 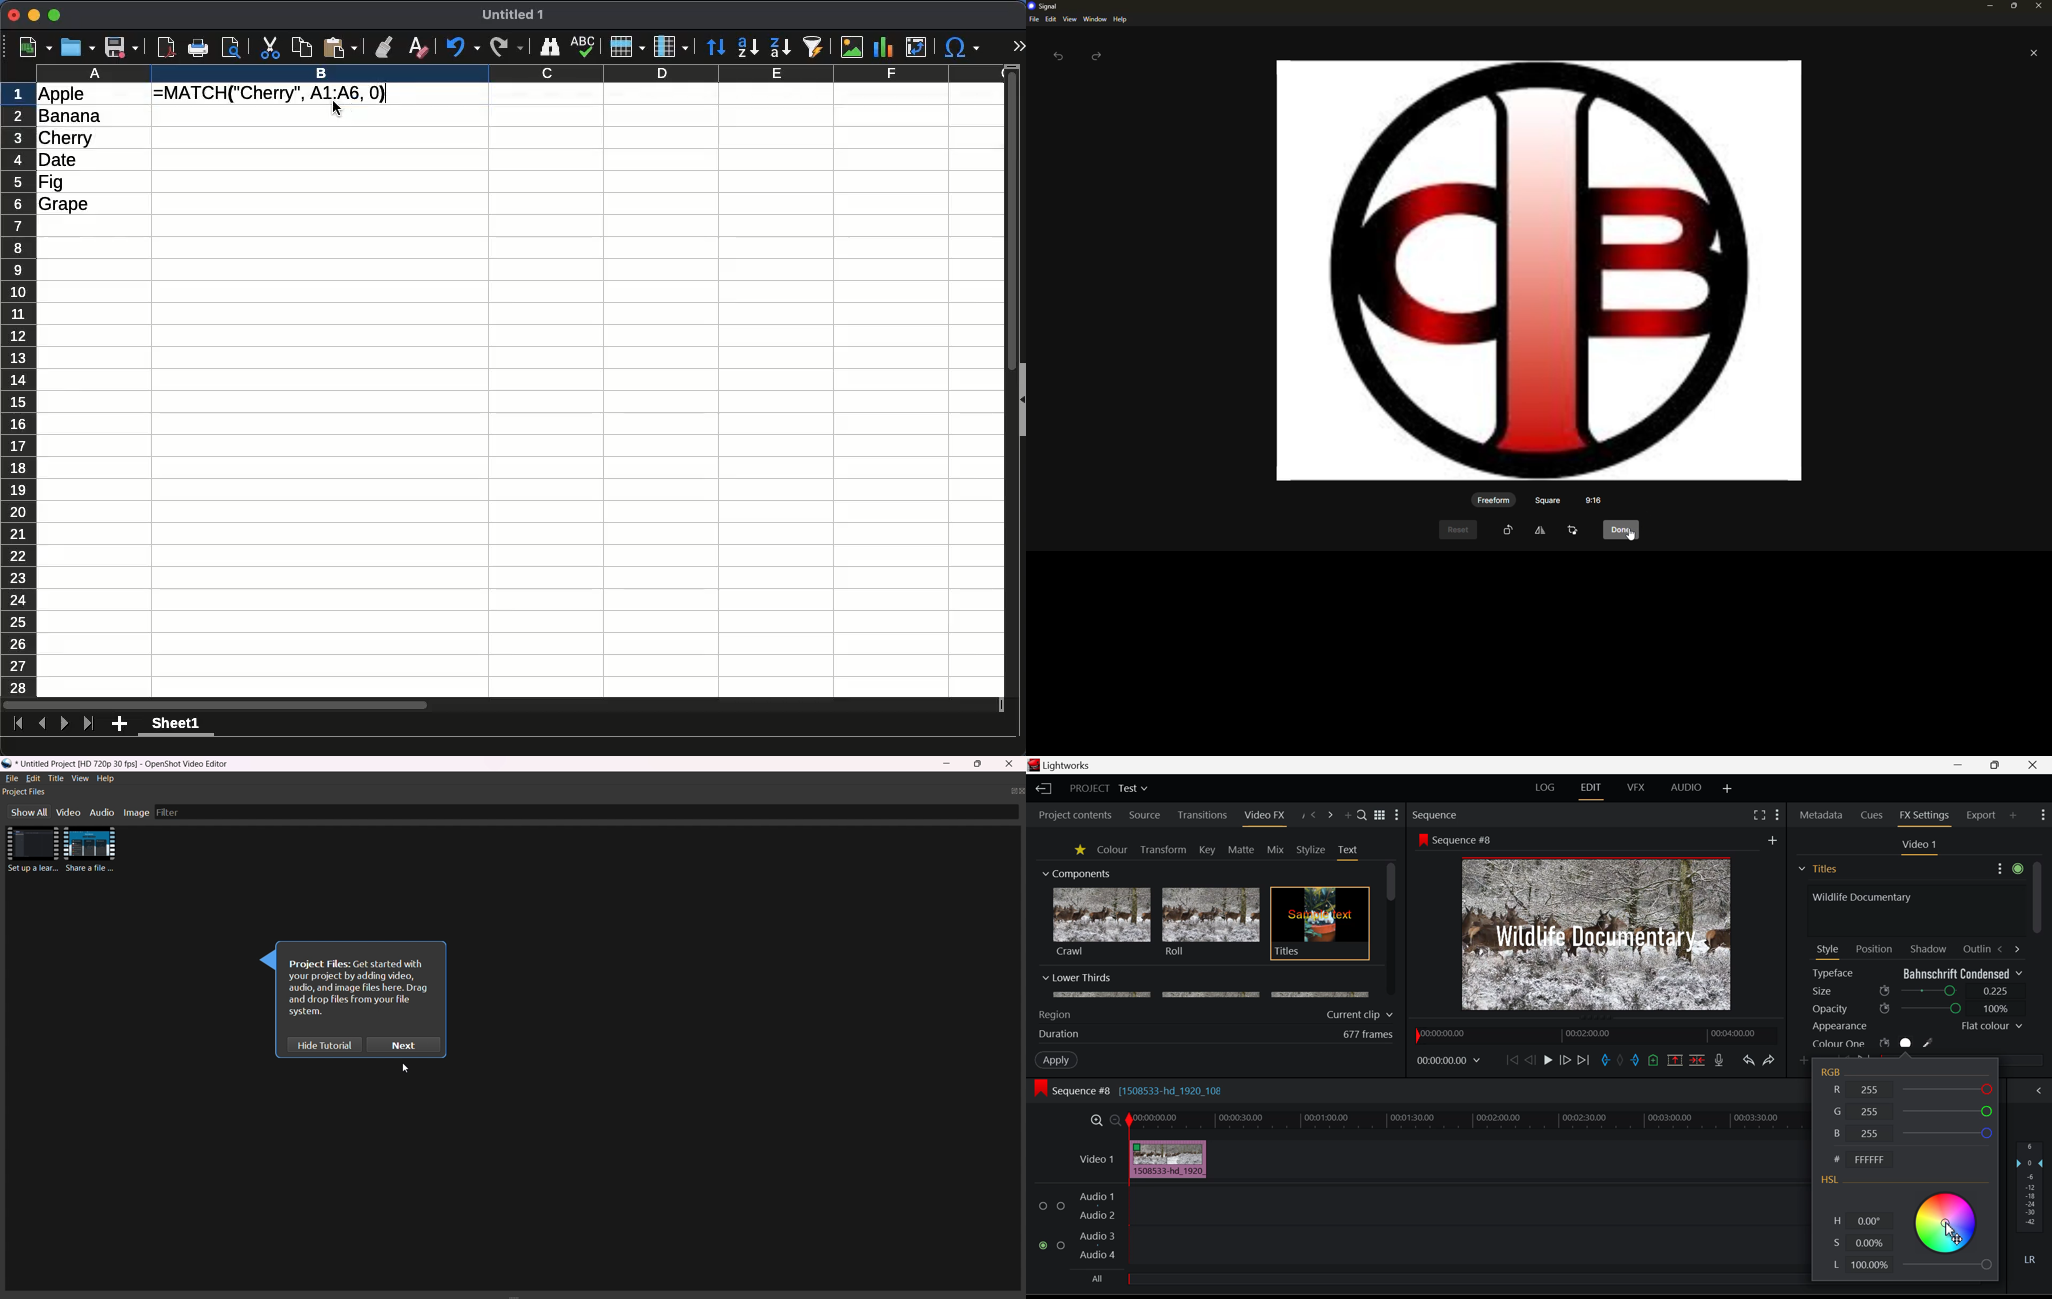 I want to click on MOUSE_DOWN Cursor Position, so click(x=1954, y=1233).